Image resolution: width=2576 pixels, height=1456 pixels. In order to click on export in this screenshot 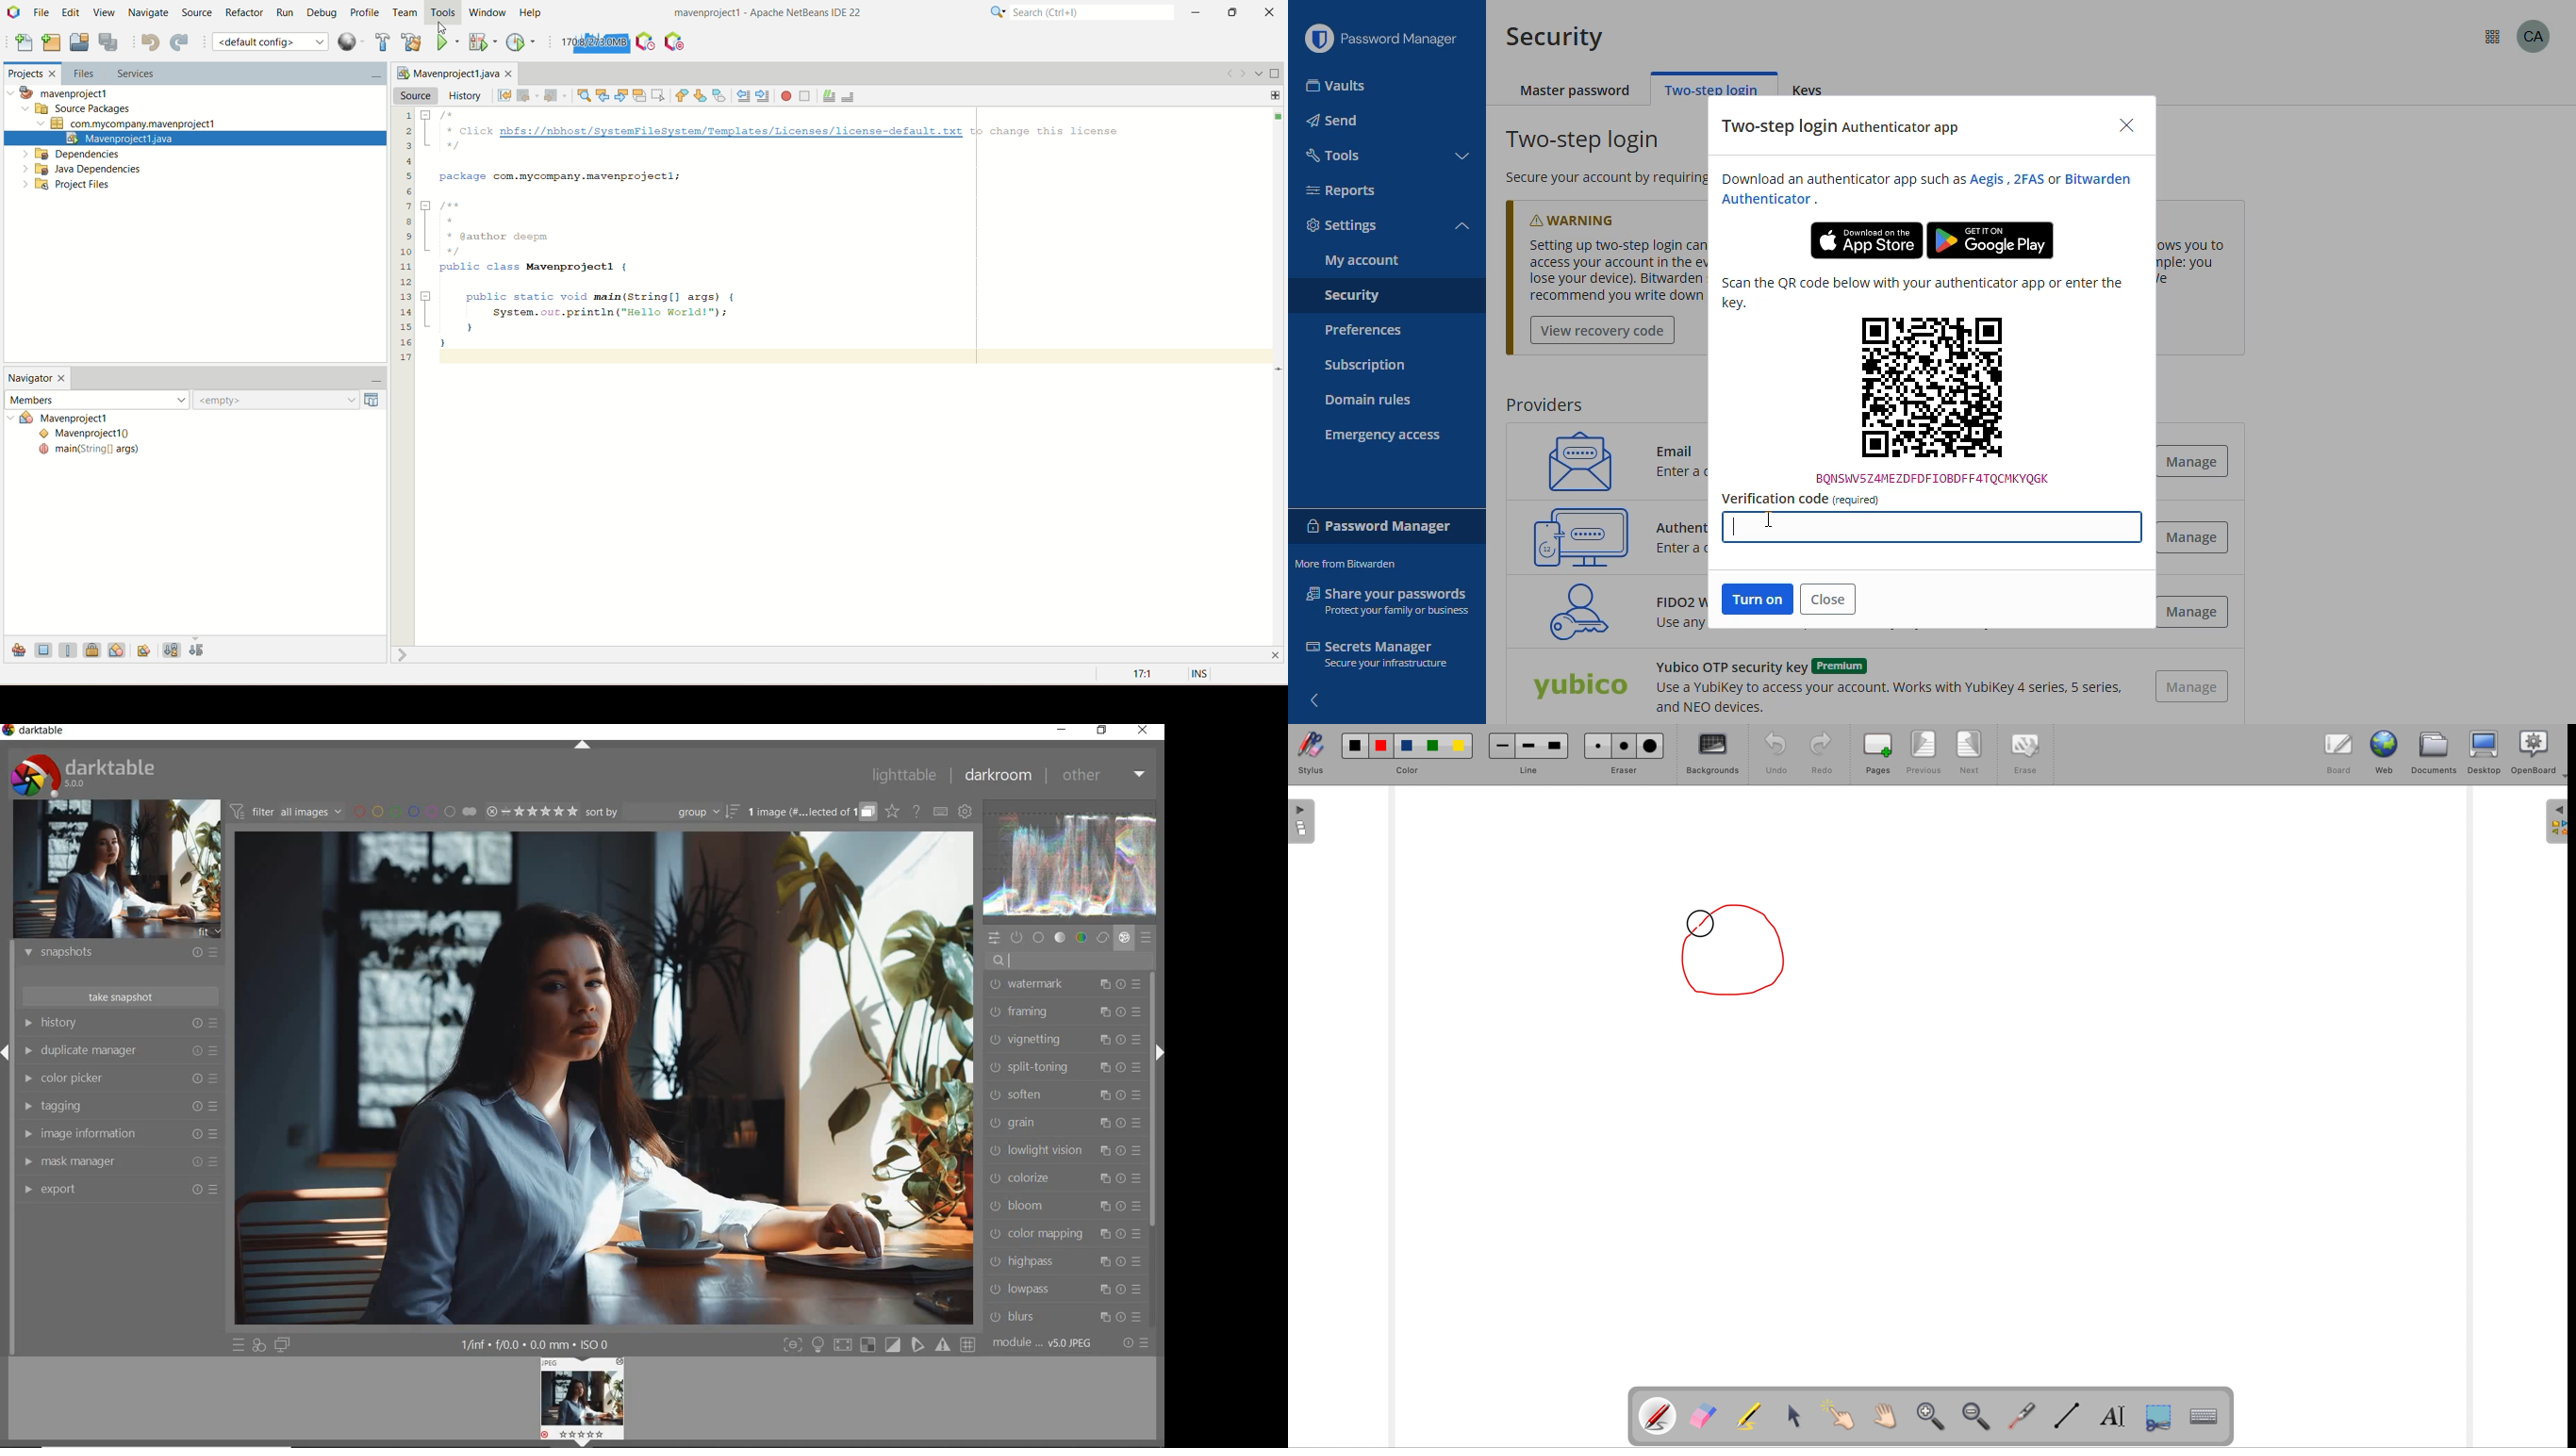, I will do `click(118, 1190)`.